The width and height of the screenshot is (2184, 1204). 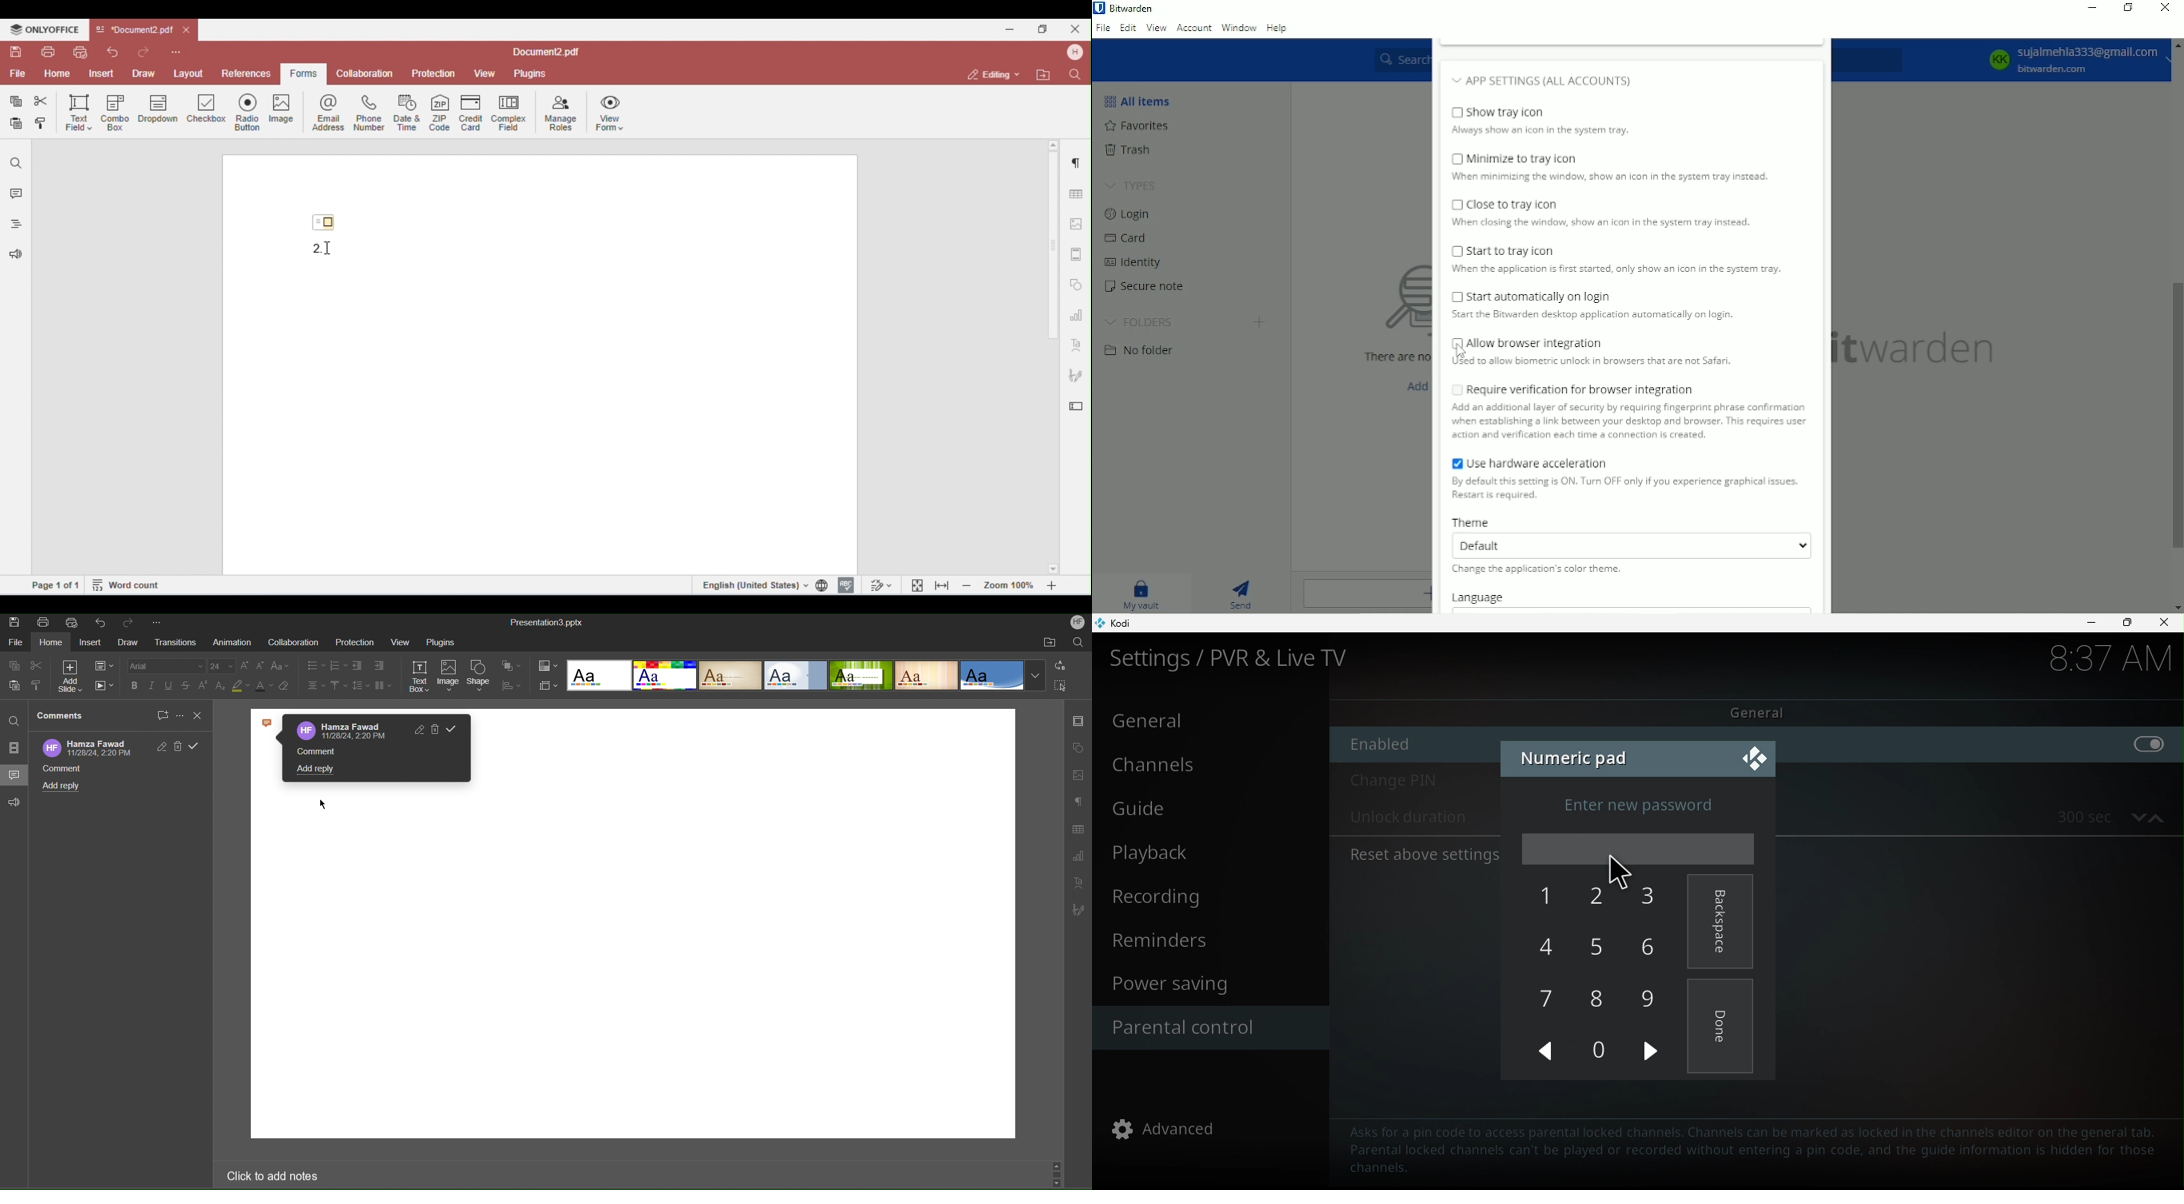 What do you see at coordinates (35, 686) in the screenshot?
I see `Copy Style` at bounding box center [35, 686].